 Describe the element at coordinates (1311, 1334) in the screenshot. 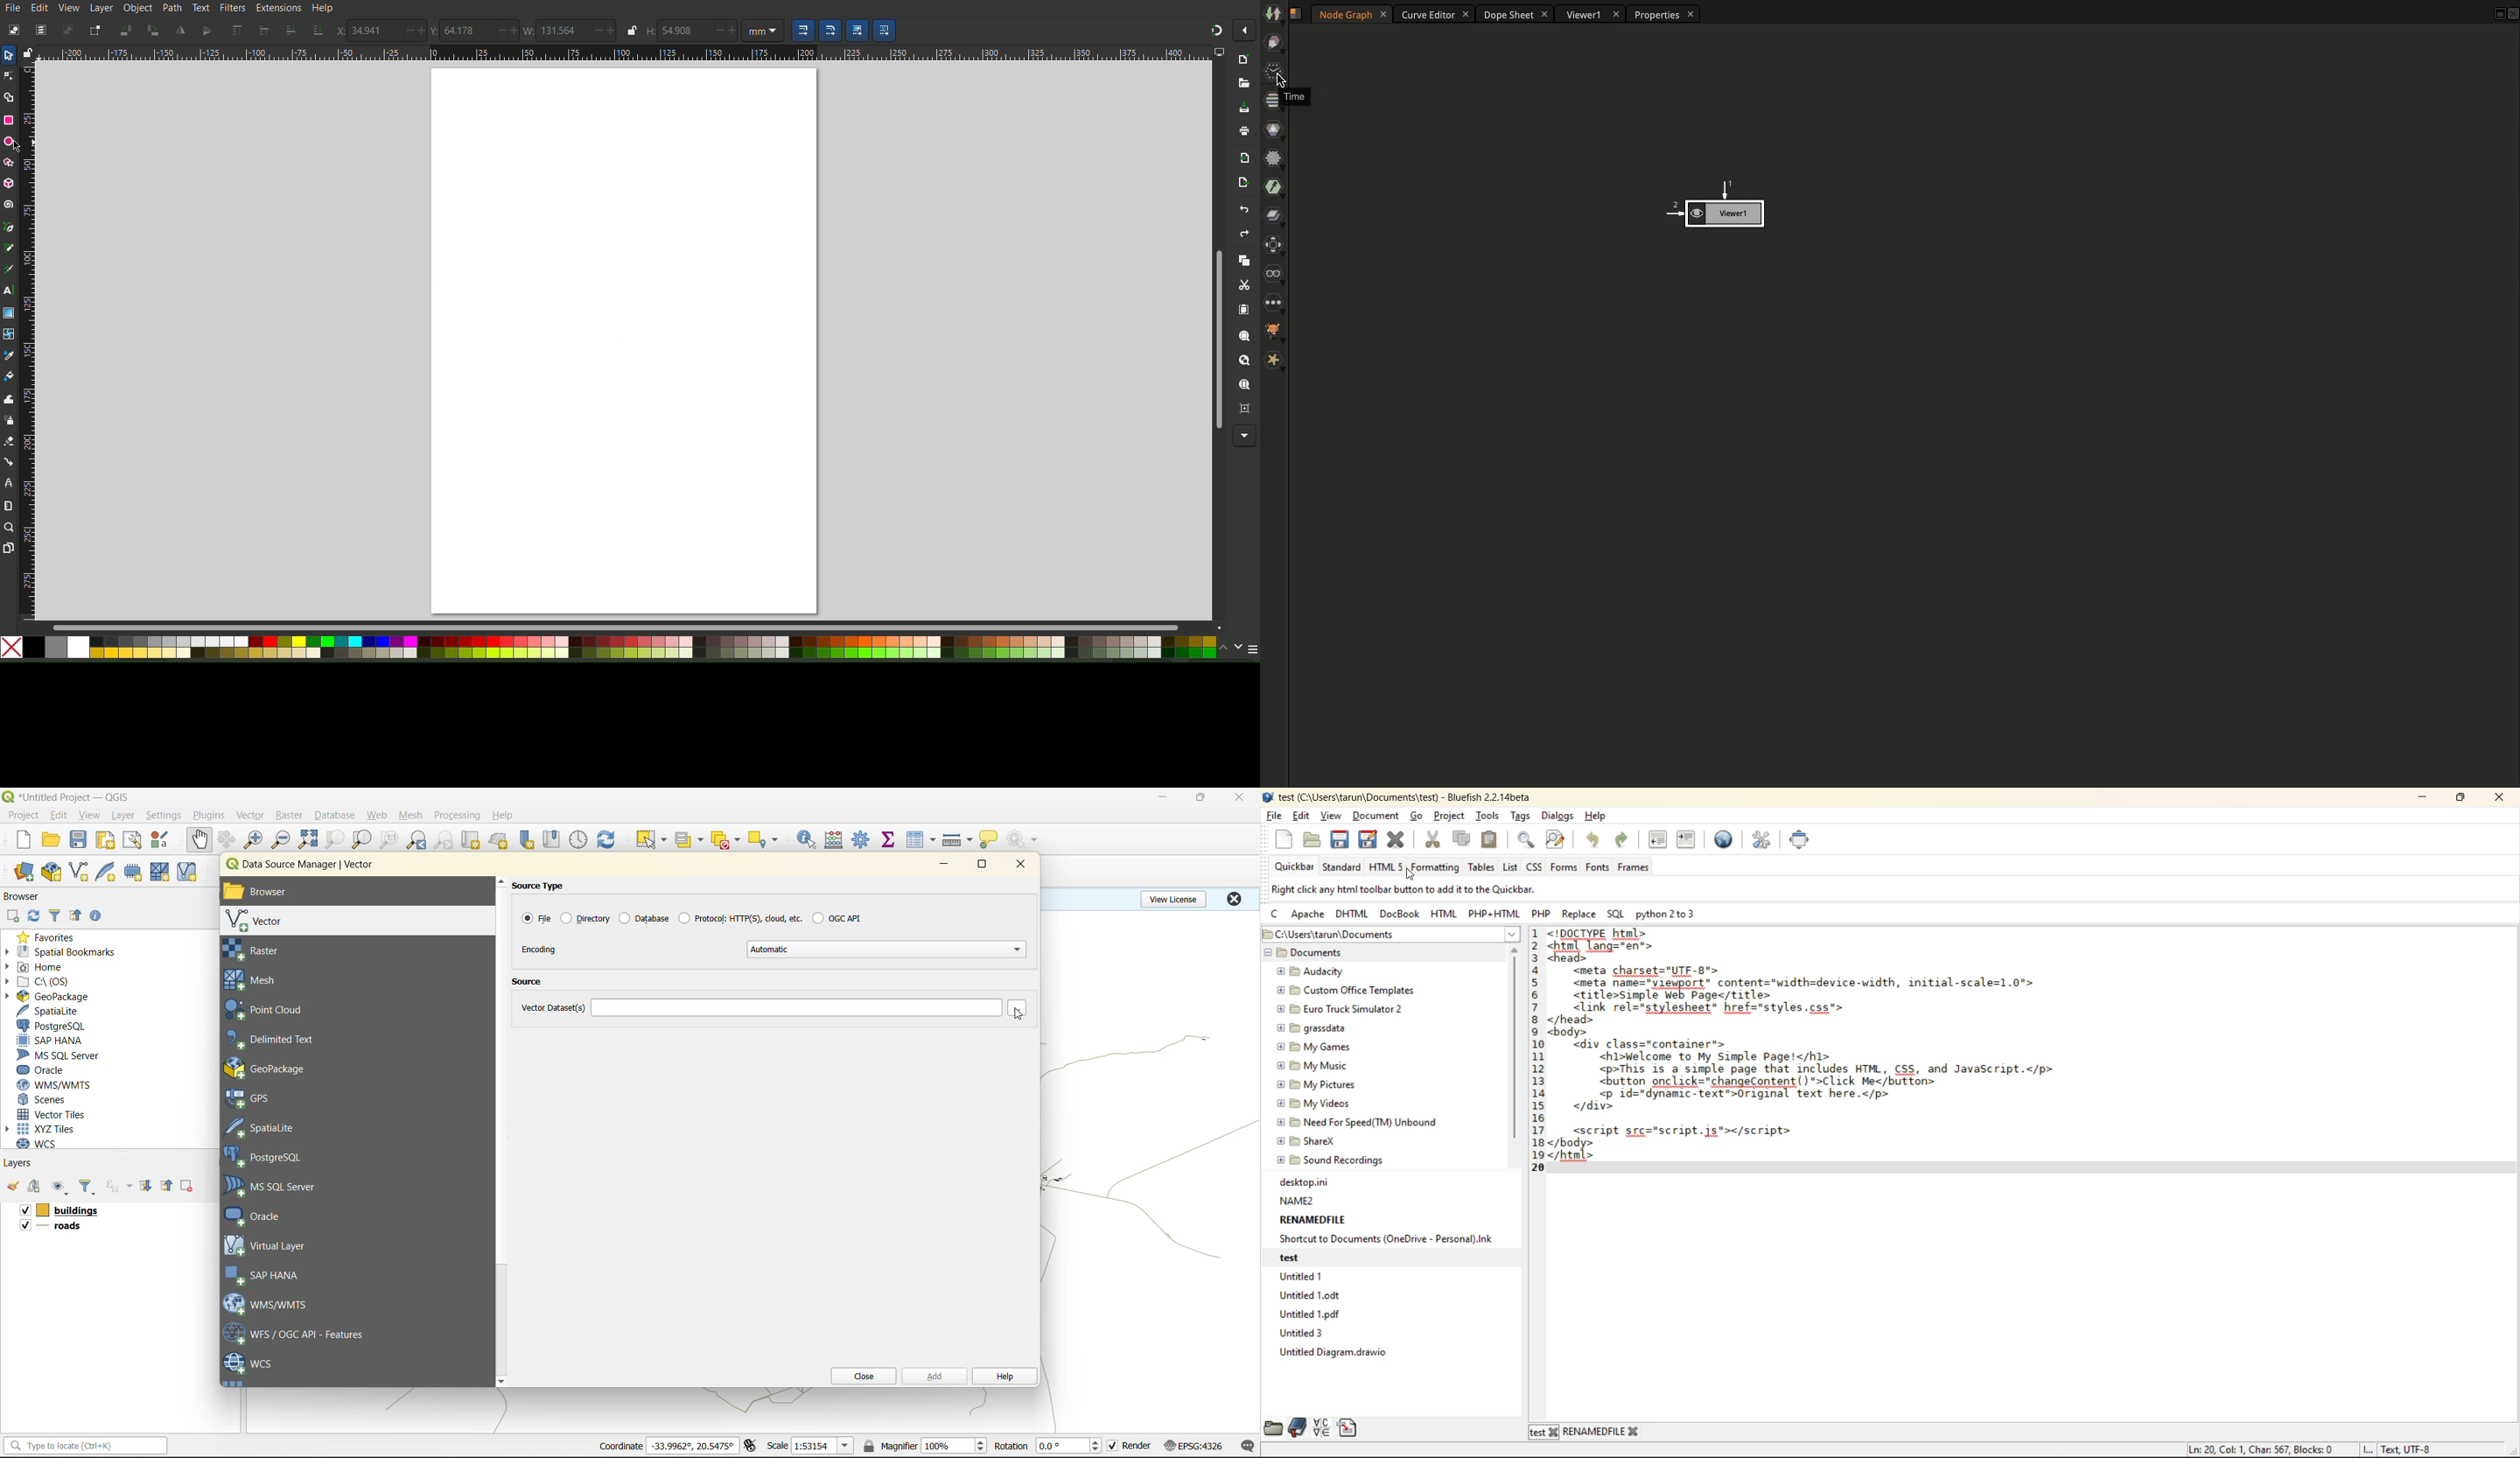

I see `Untitled 3` at that location.